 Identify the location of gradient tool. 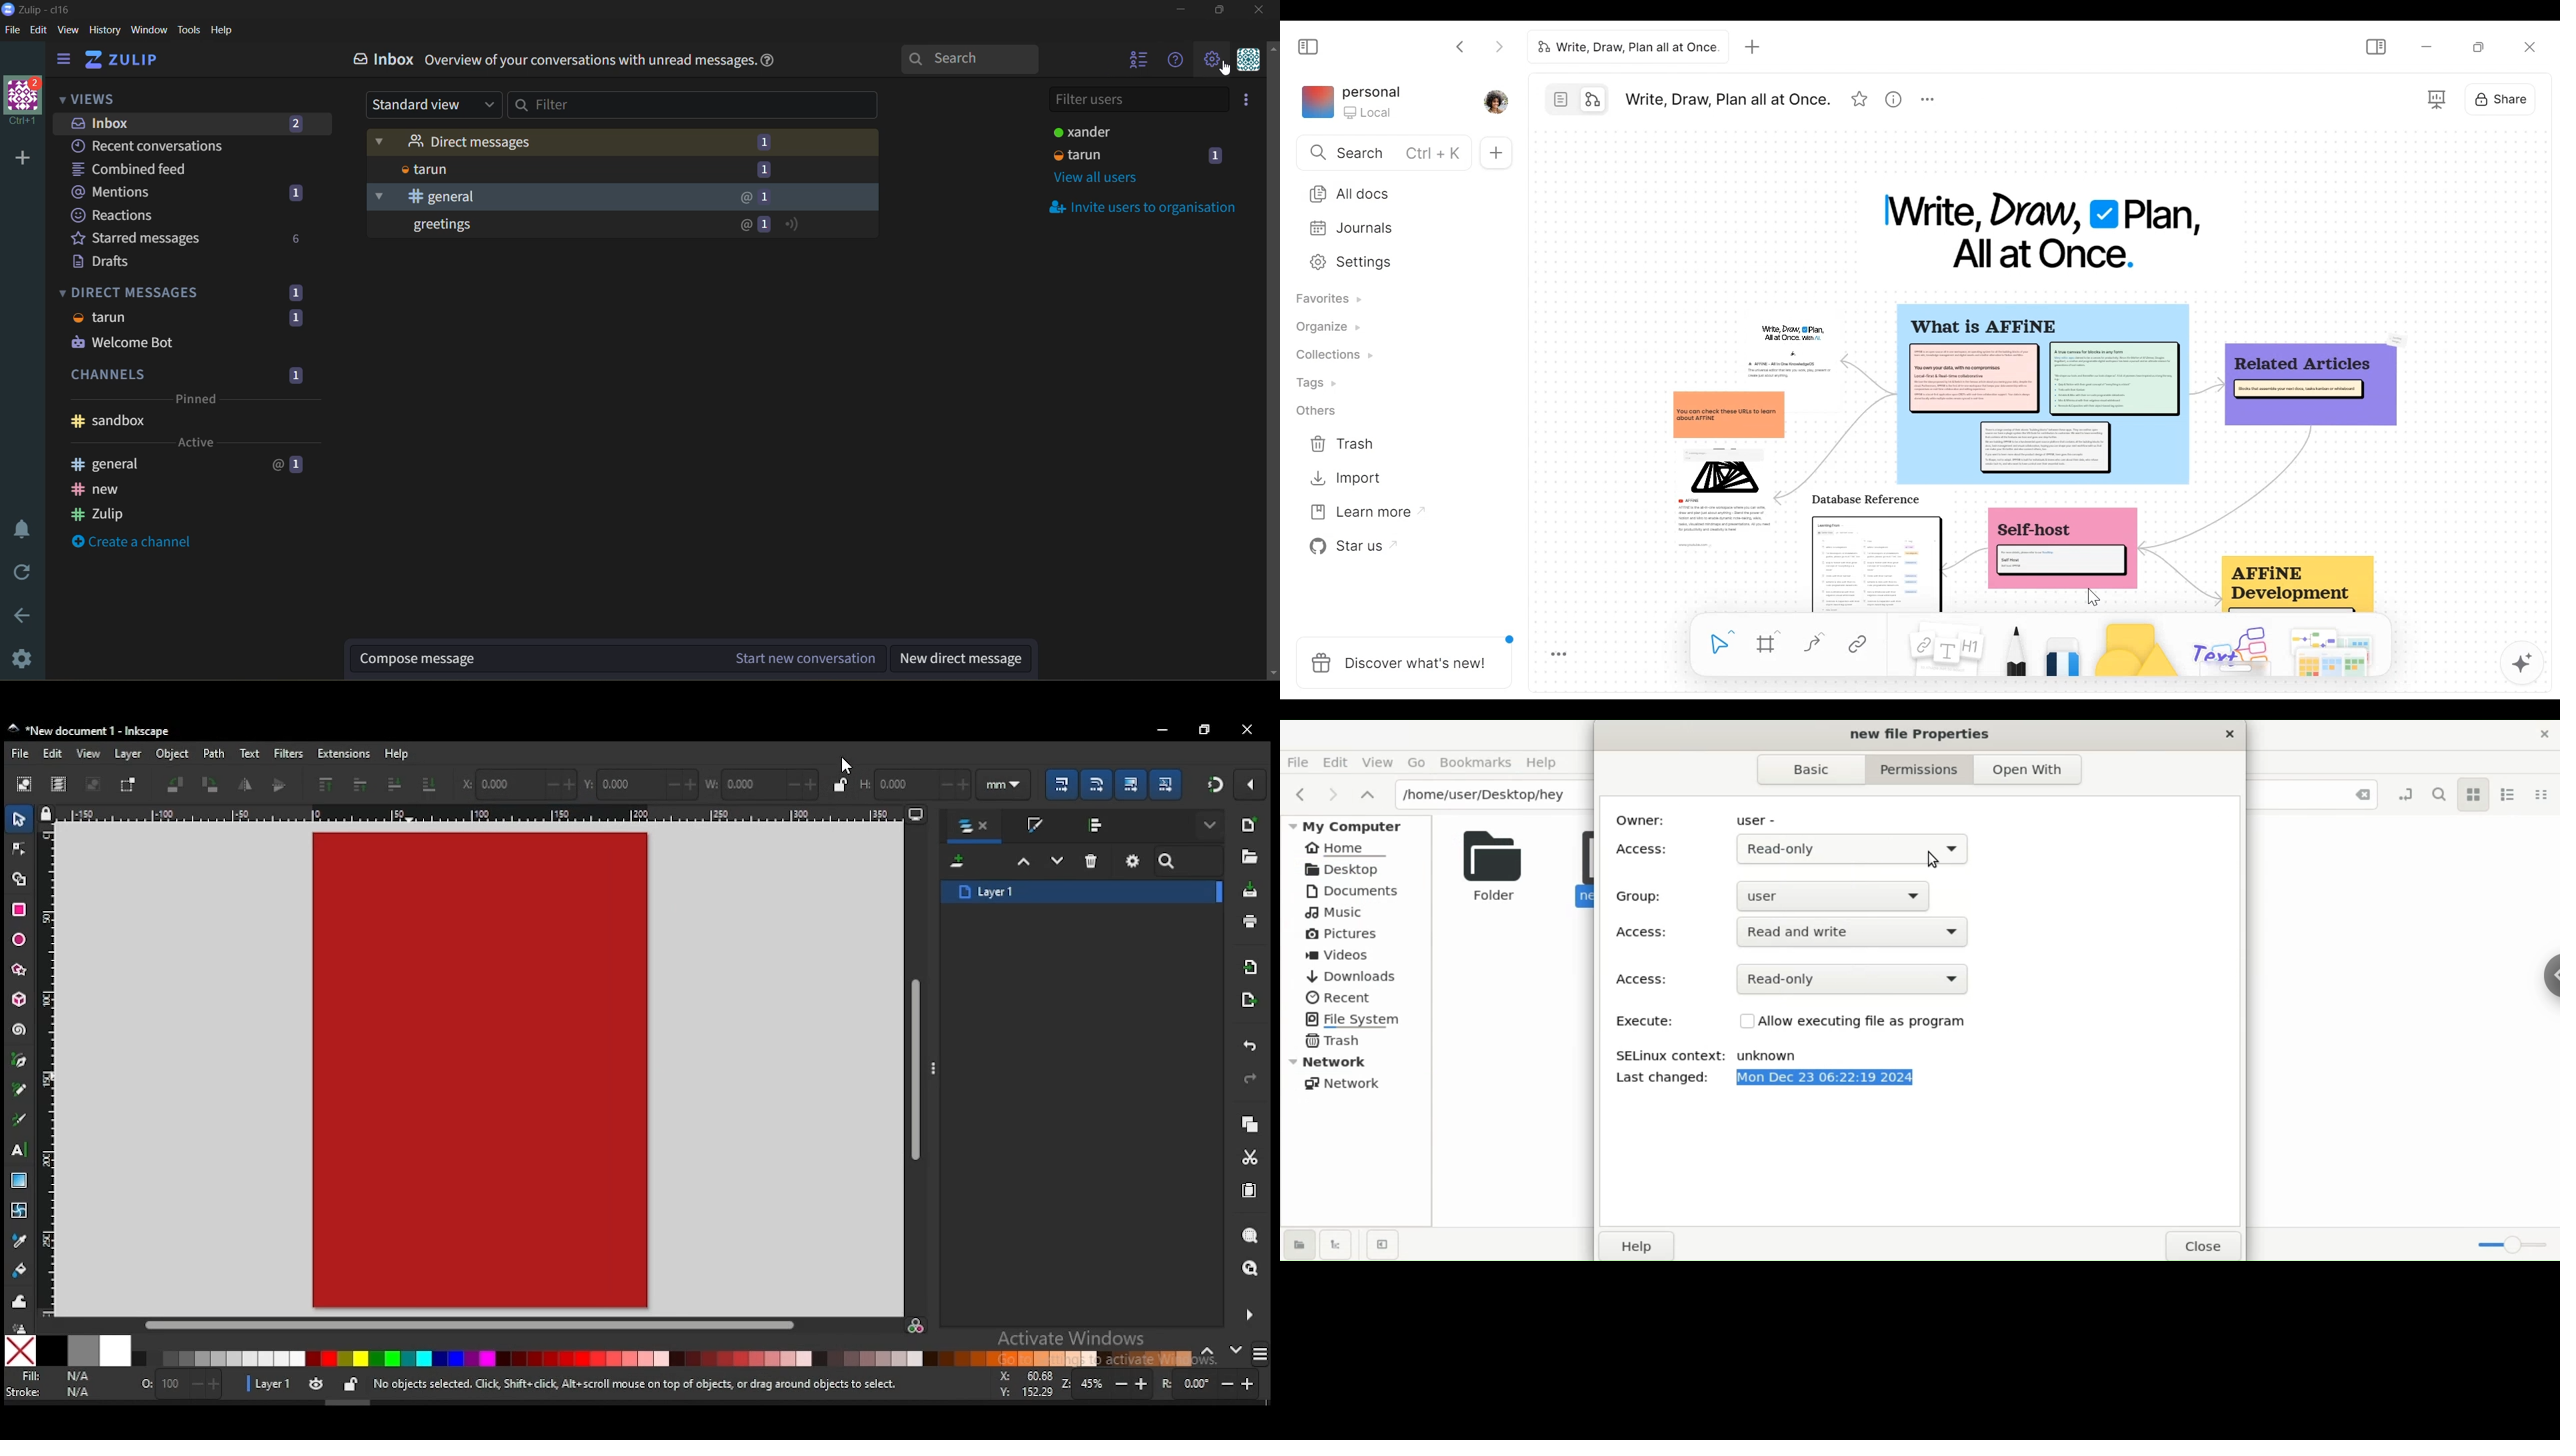
(21, 1182).